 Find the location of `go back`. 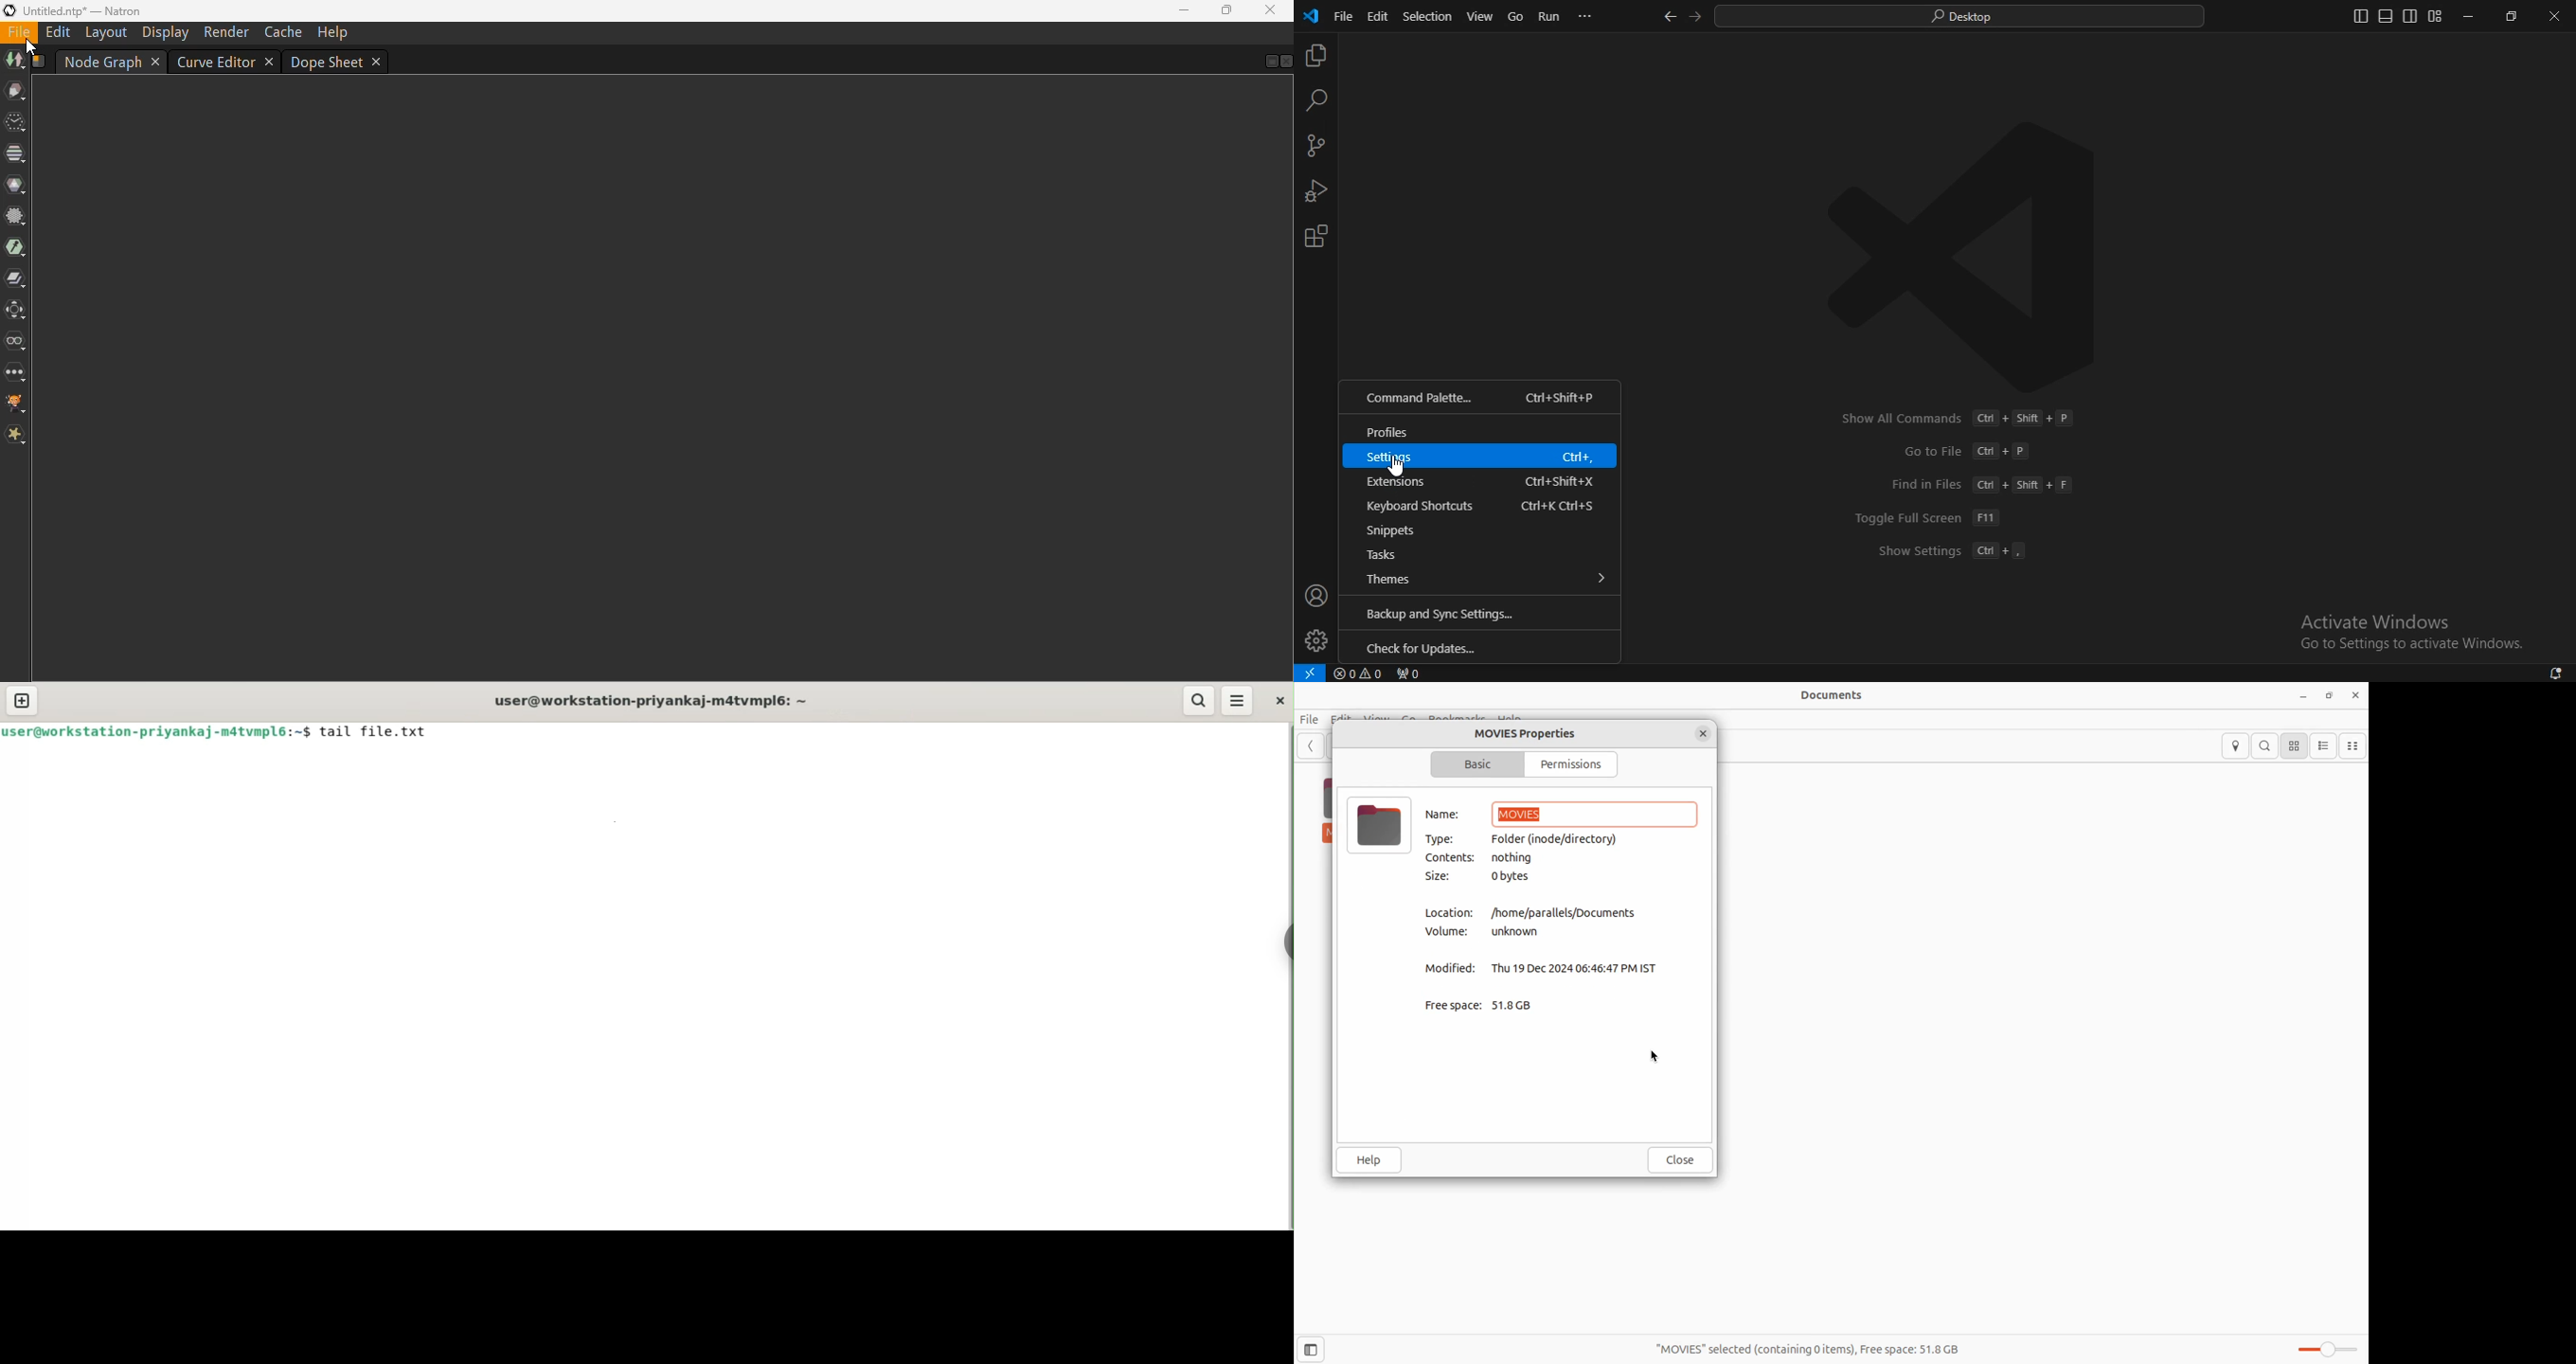

go back is located at coordinates (1671, 18).